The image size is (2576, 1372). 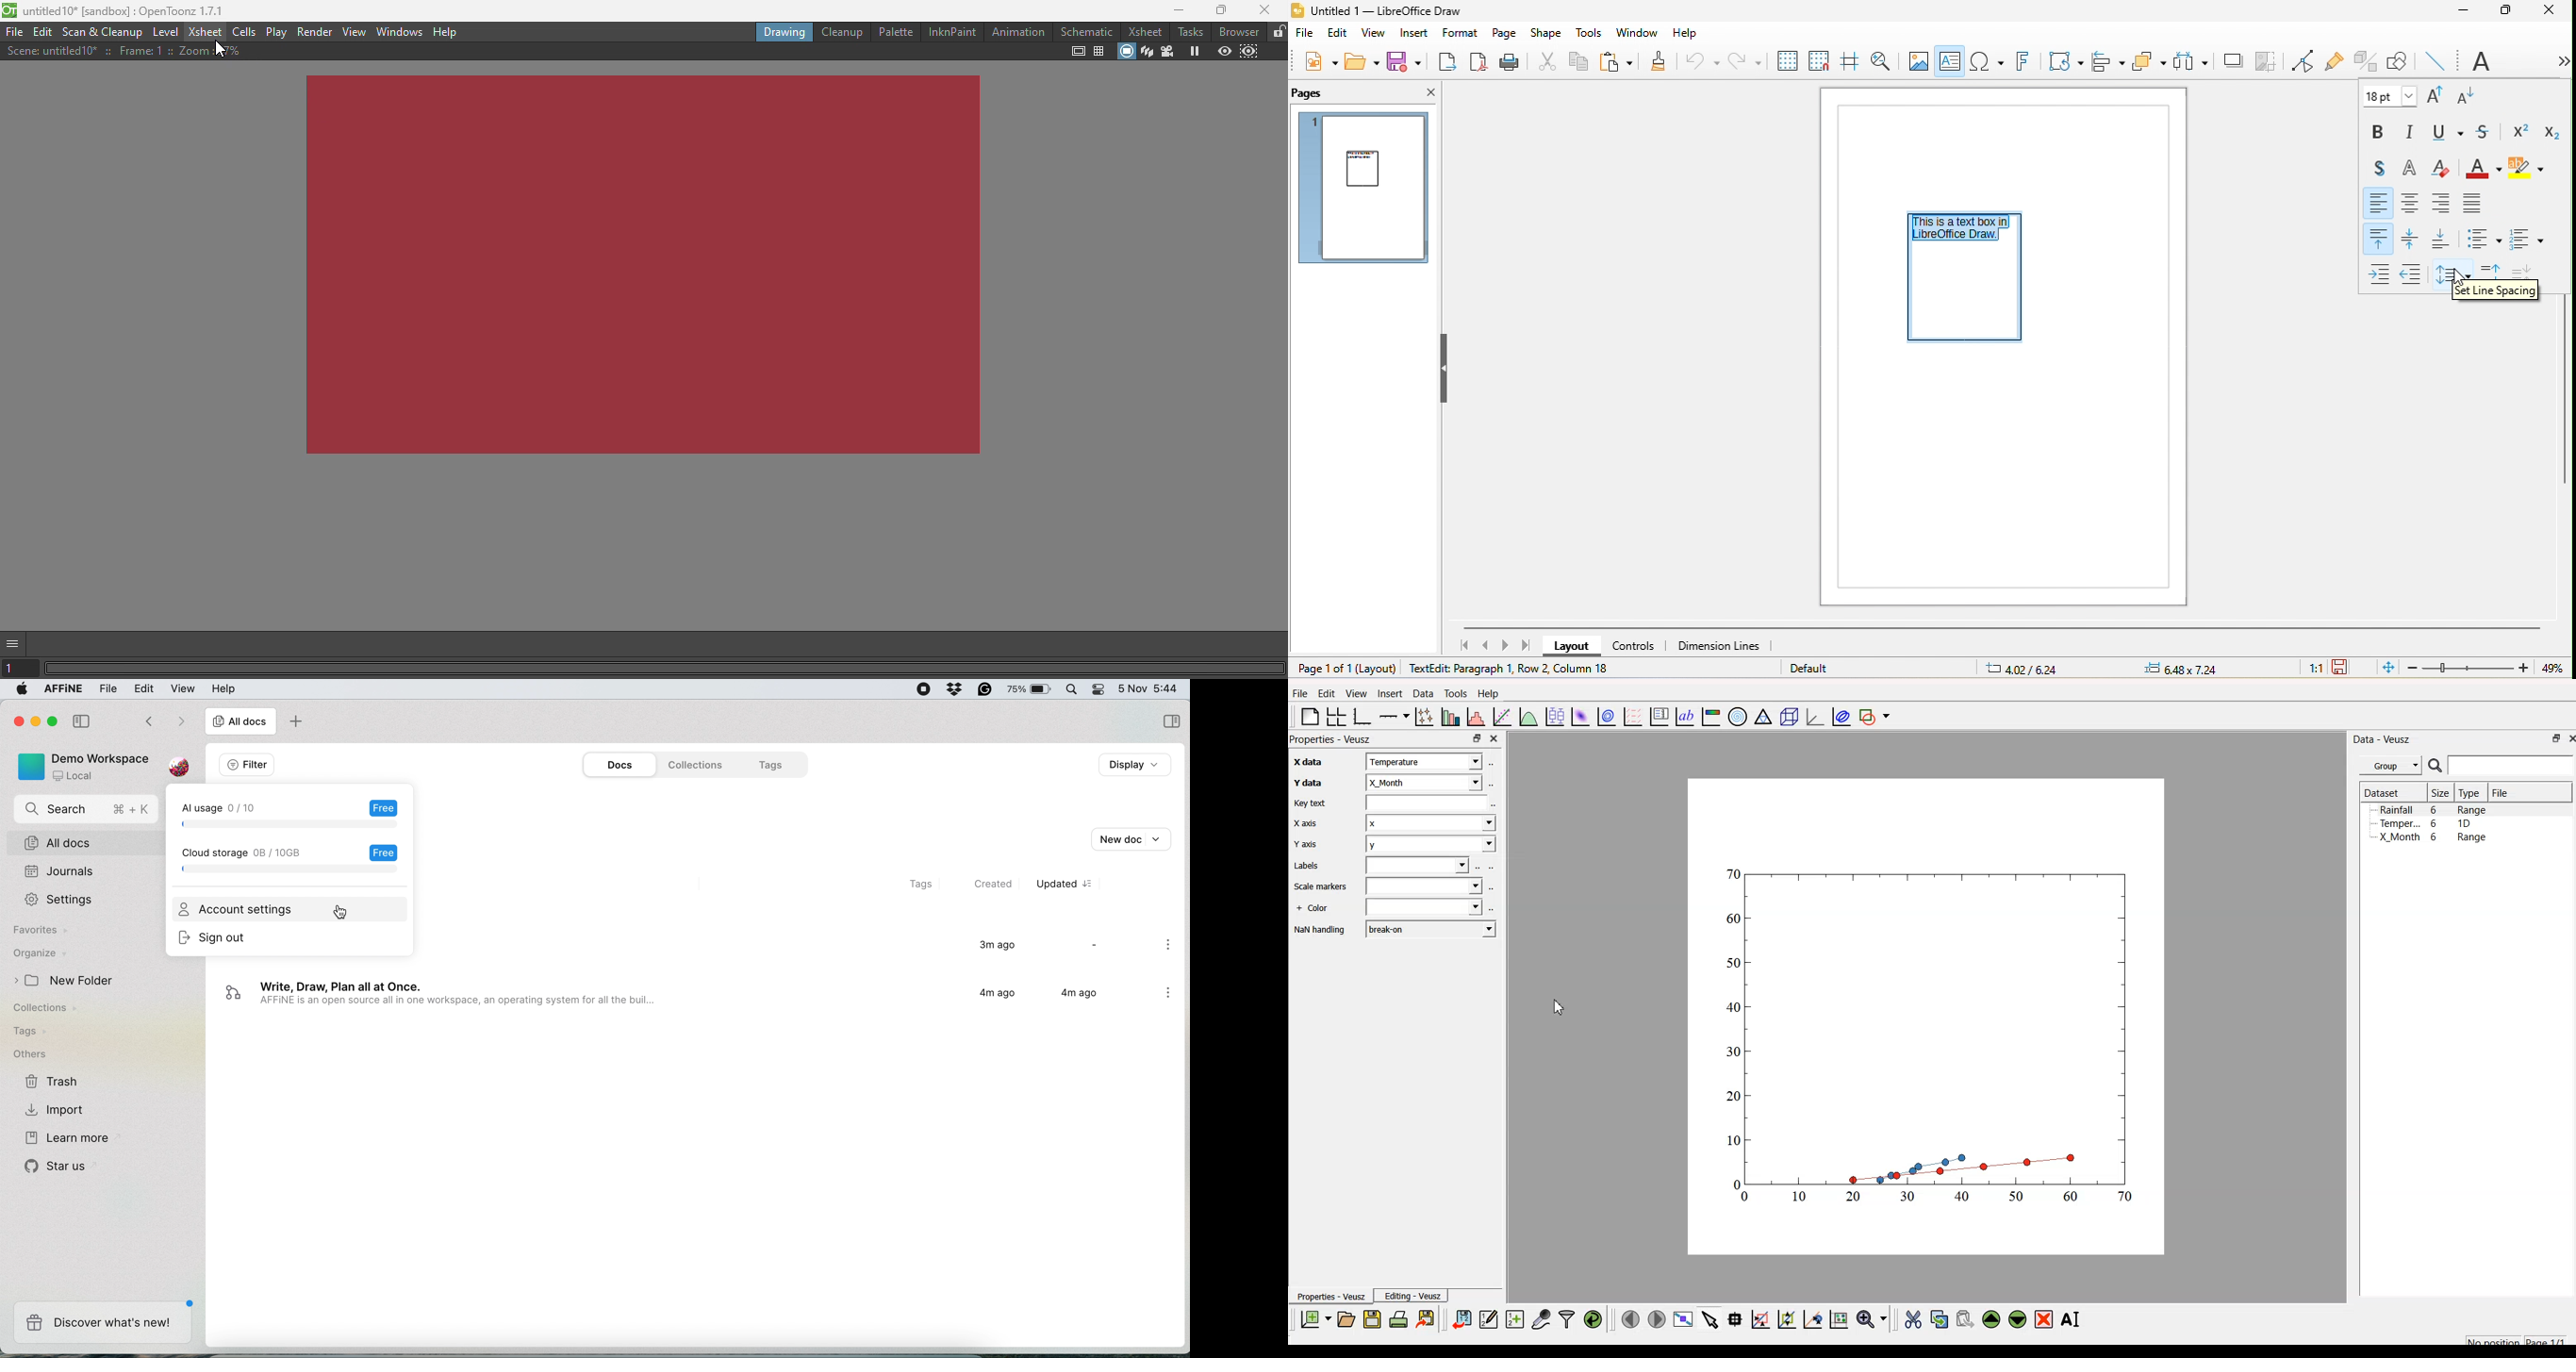 I want to click on 4m ago 4m ago, so click(x=1034, y=997).